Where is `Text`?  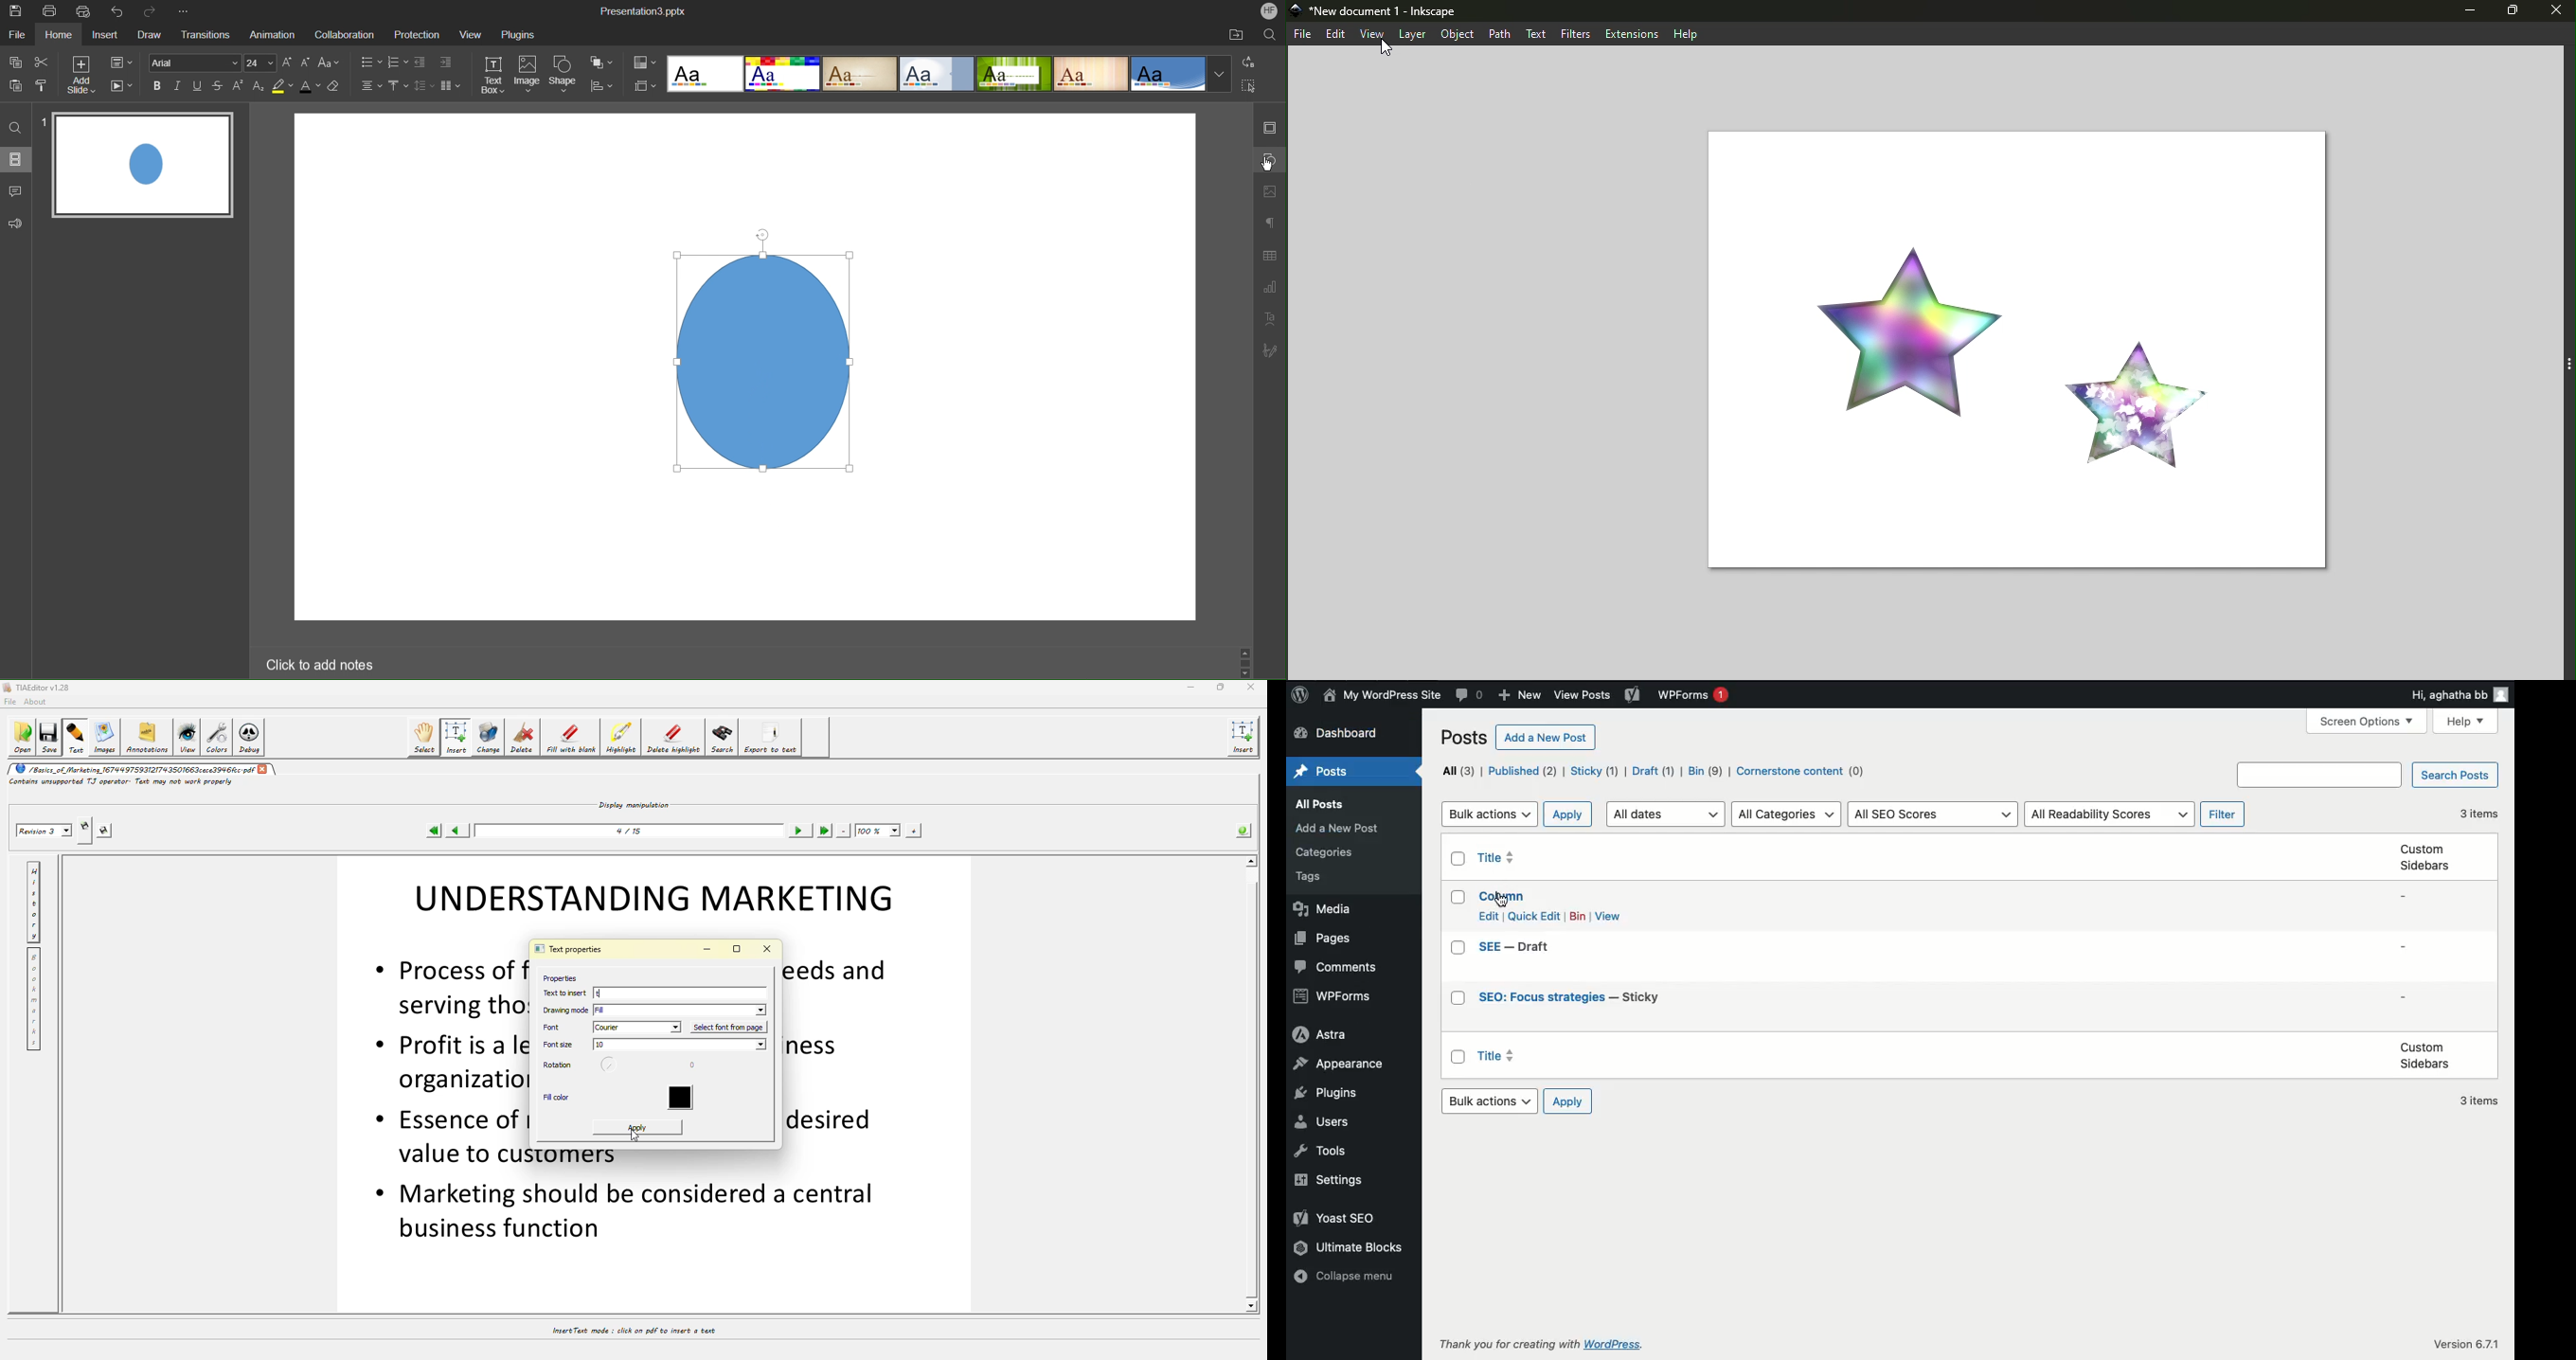
Text is located at coordinates (1541, 33).